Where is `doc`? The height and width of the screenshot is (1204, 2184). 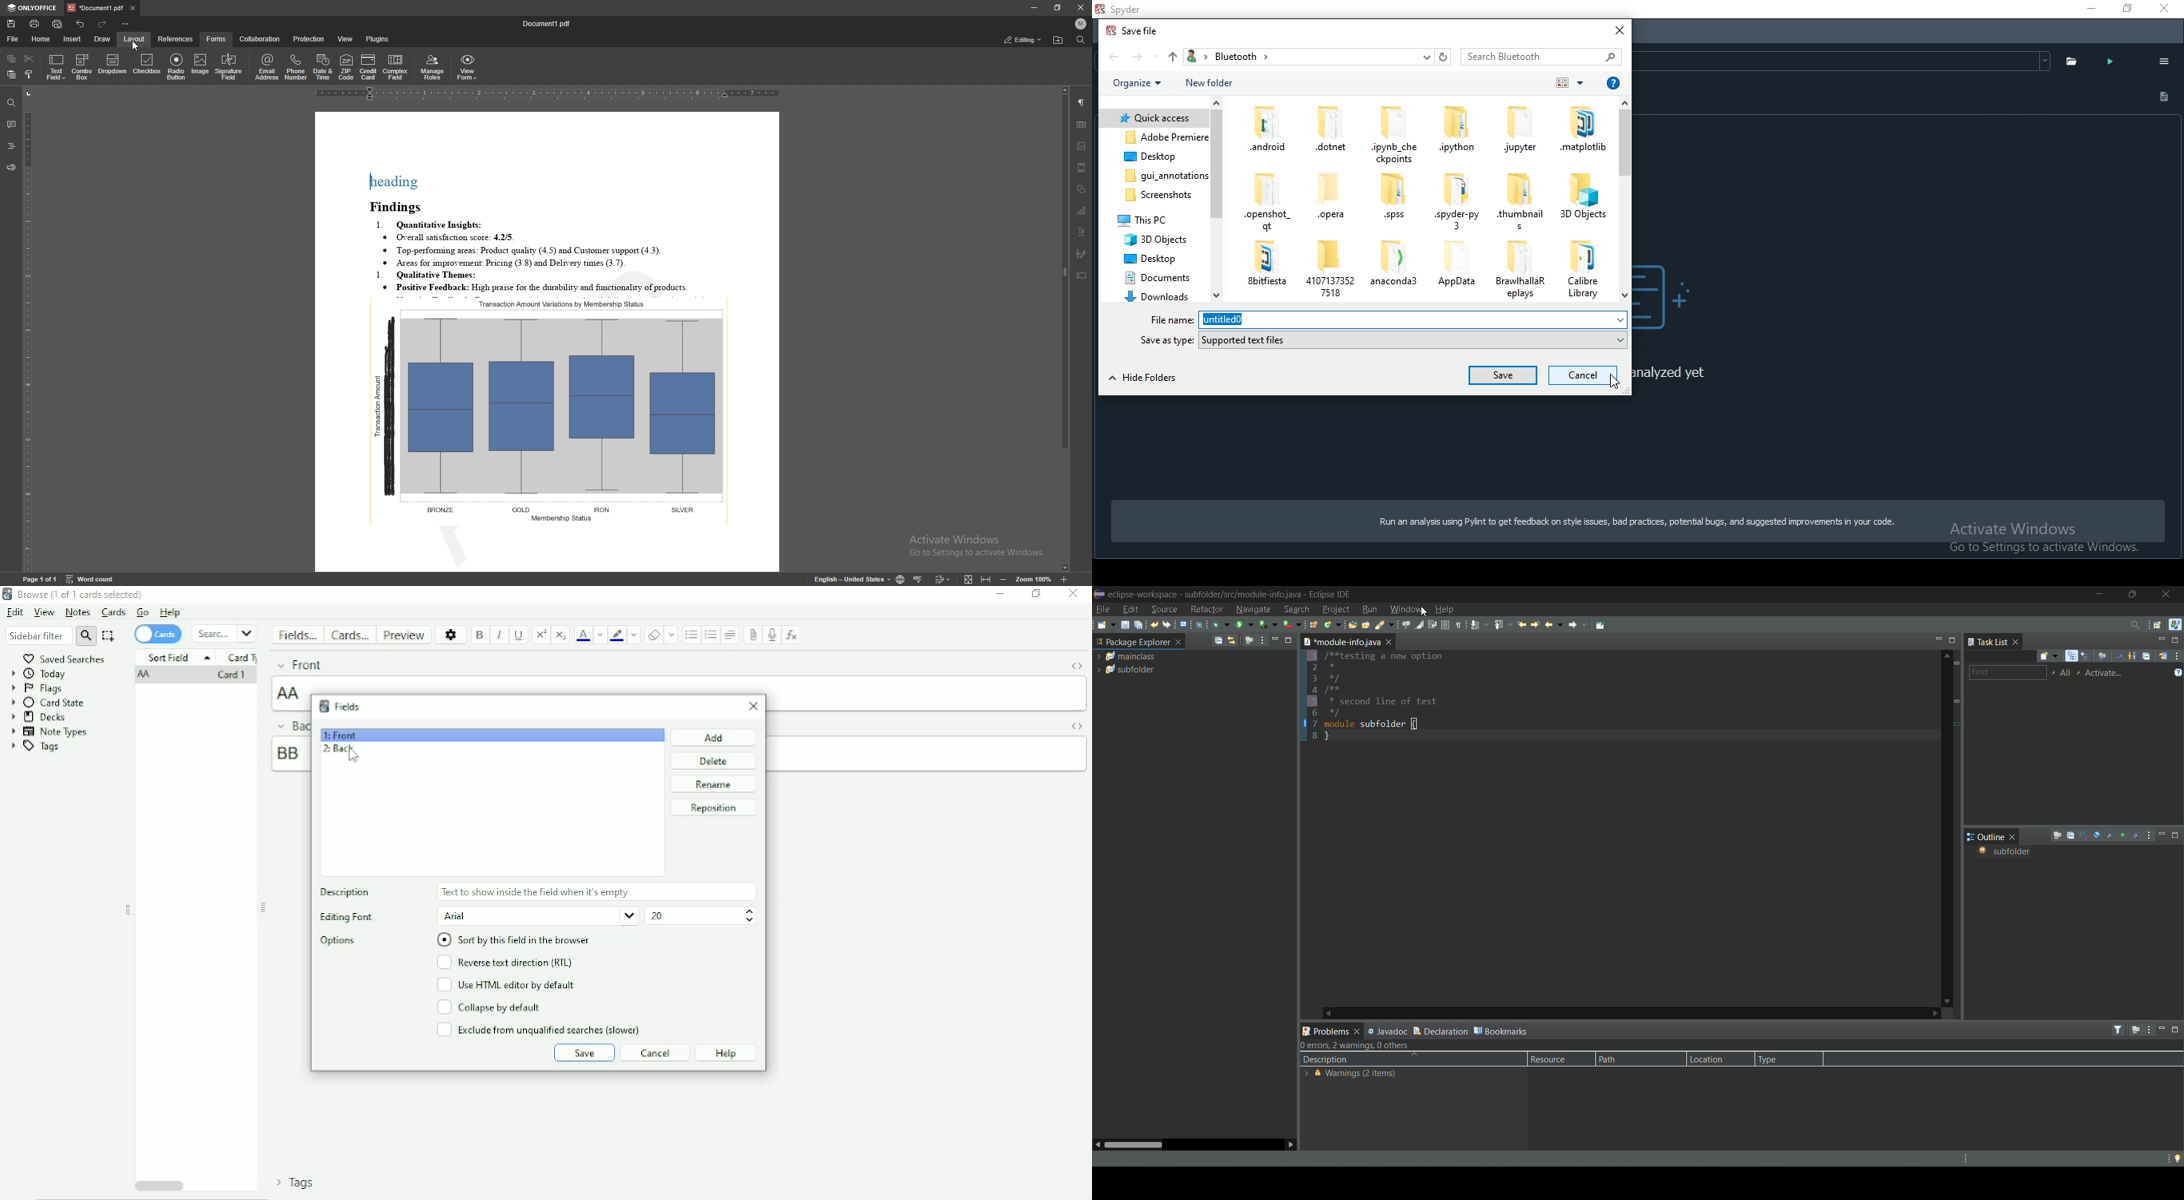 doc is located at coordinates (548, 342).